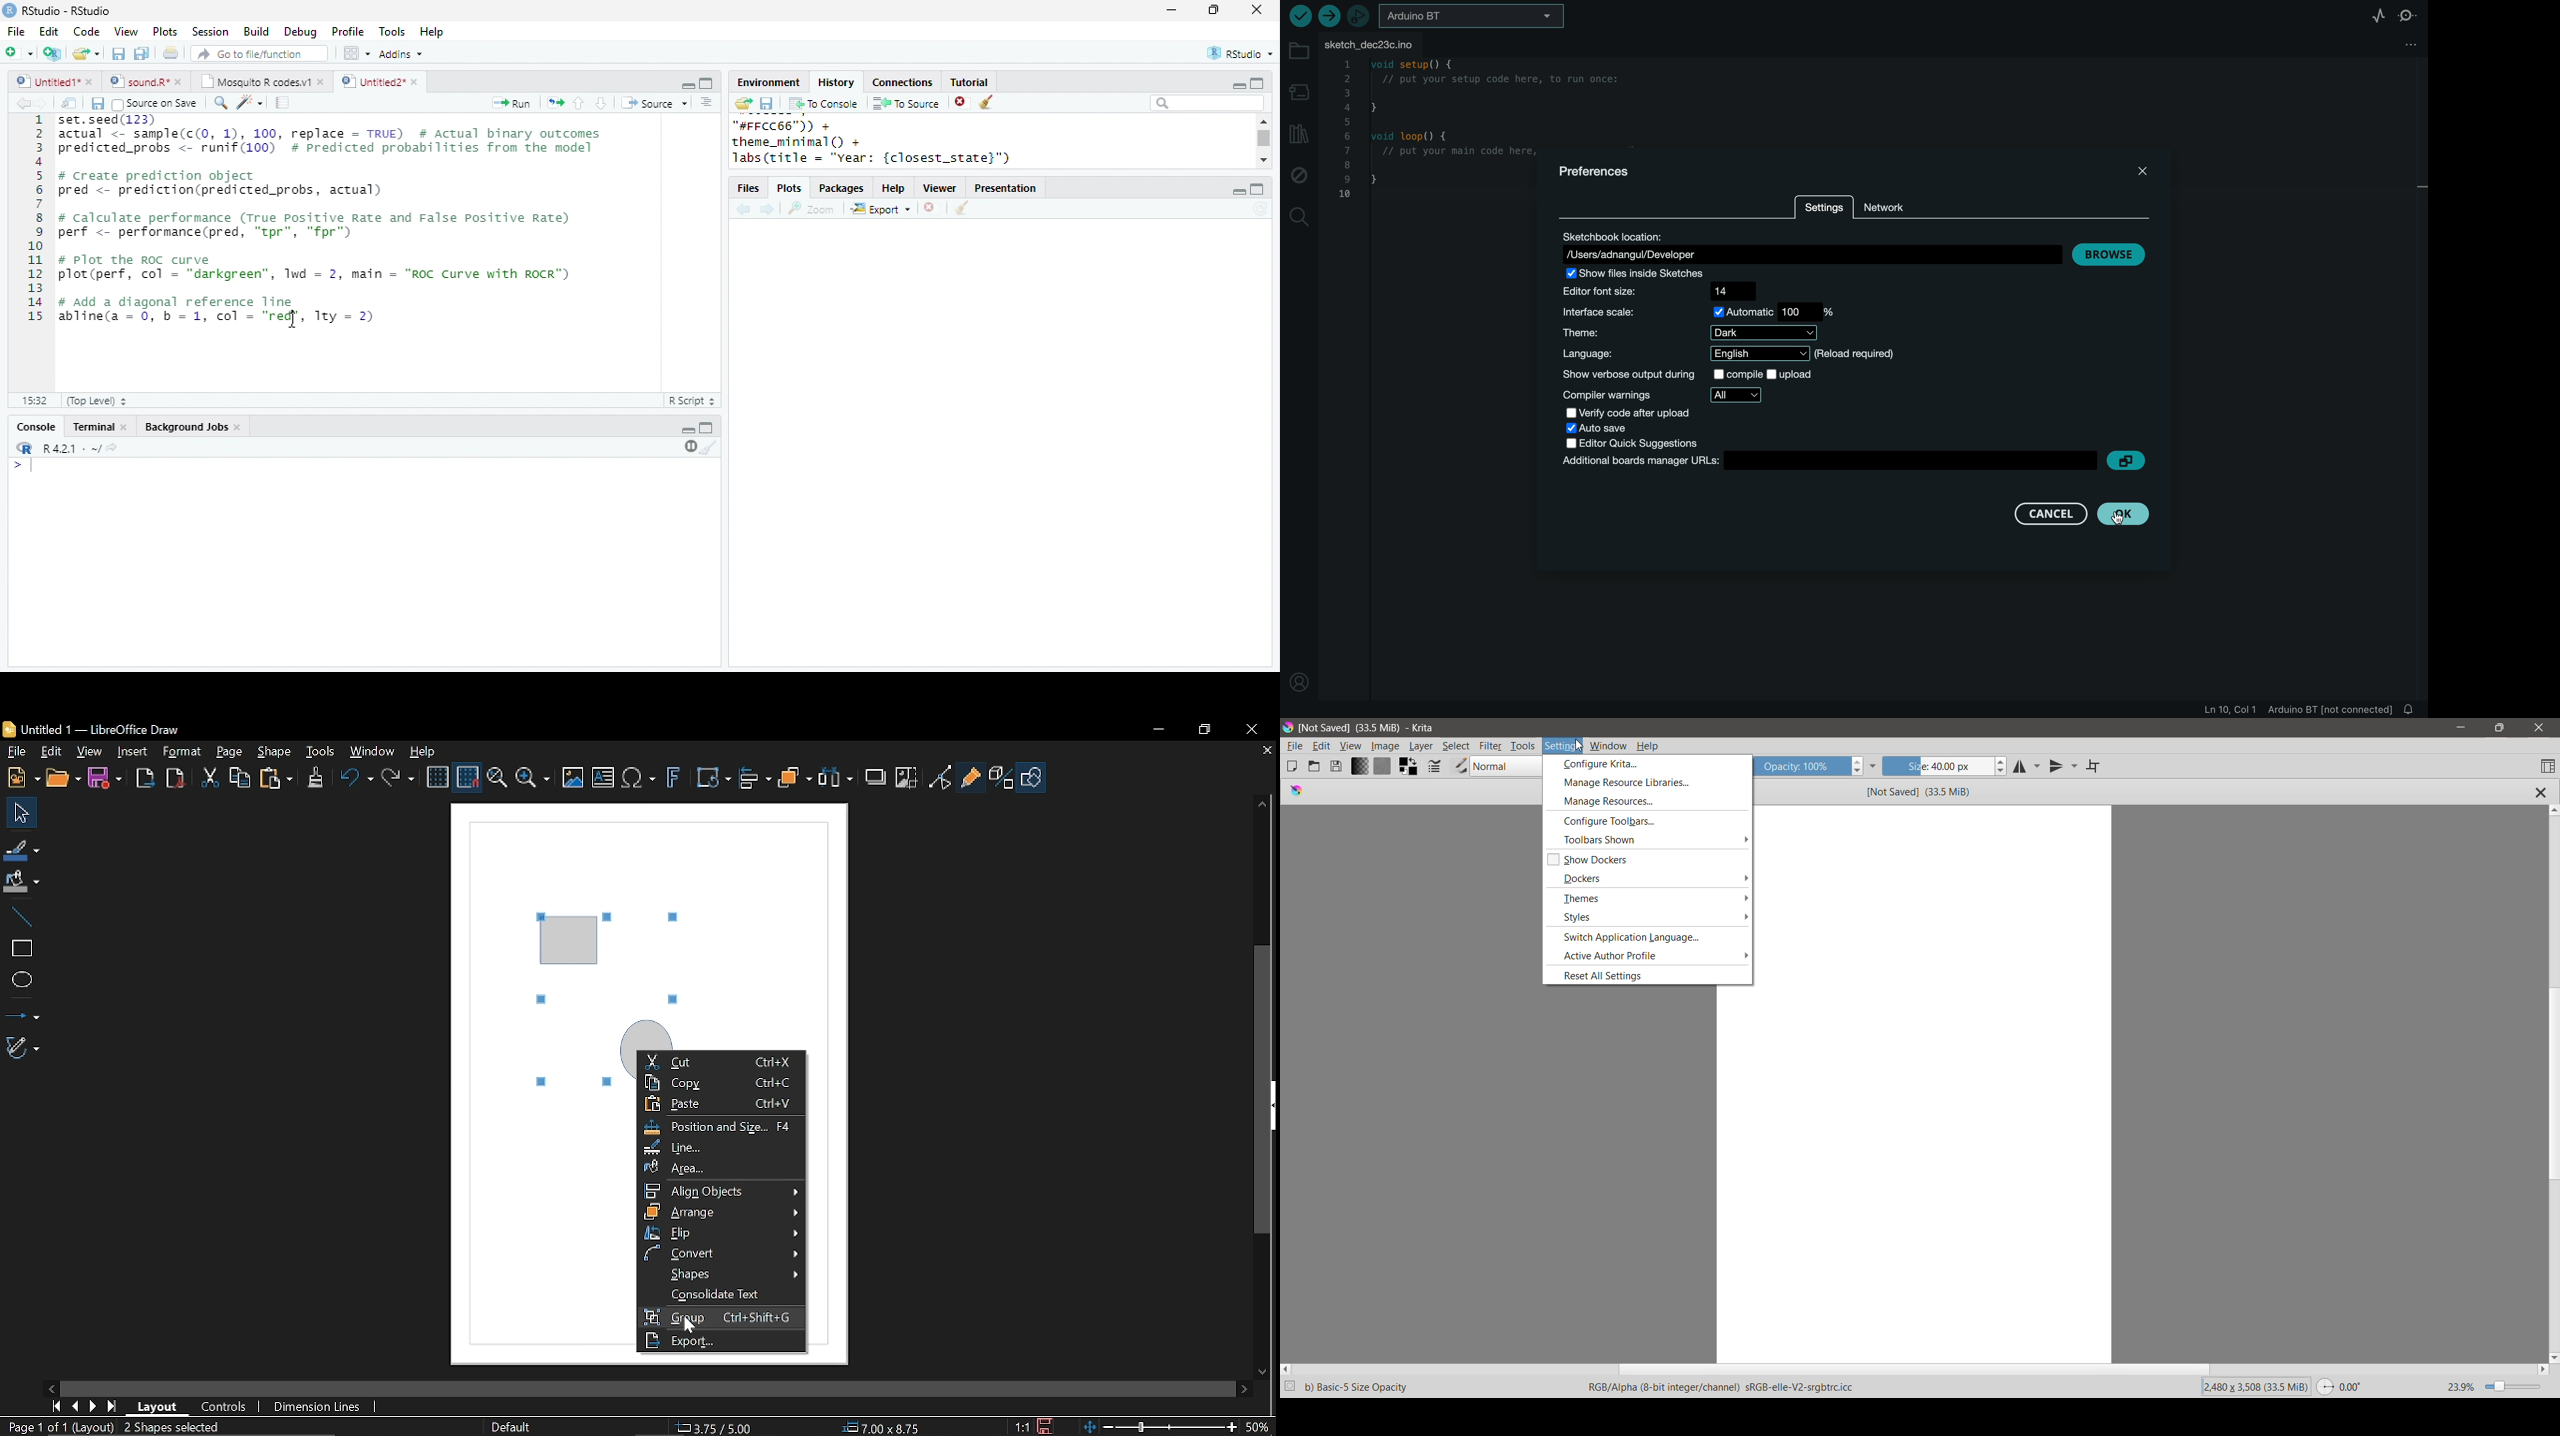  Describe the element at coordinates (141, 53) in the screenshot. I see `save all` at that location.